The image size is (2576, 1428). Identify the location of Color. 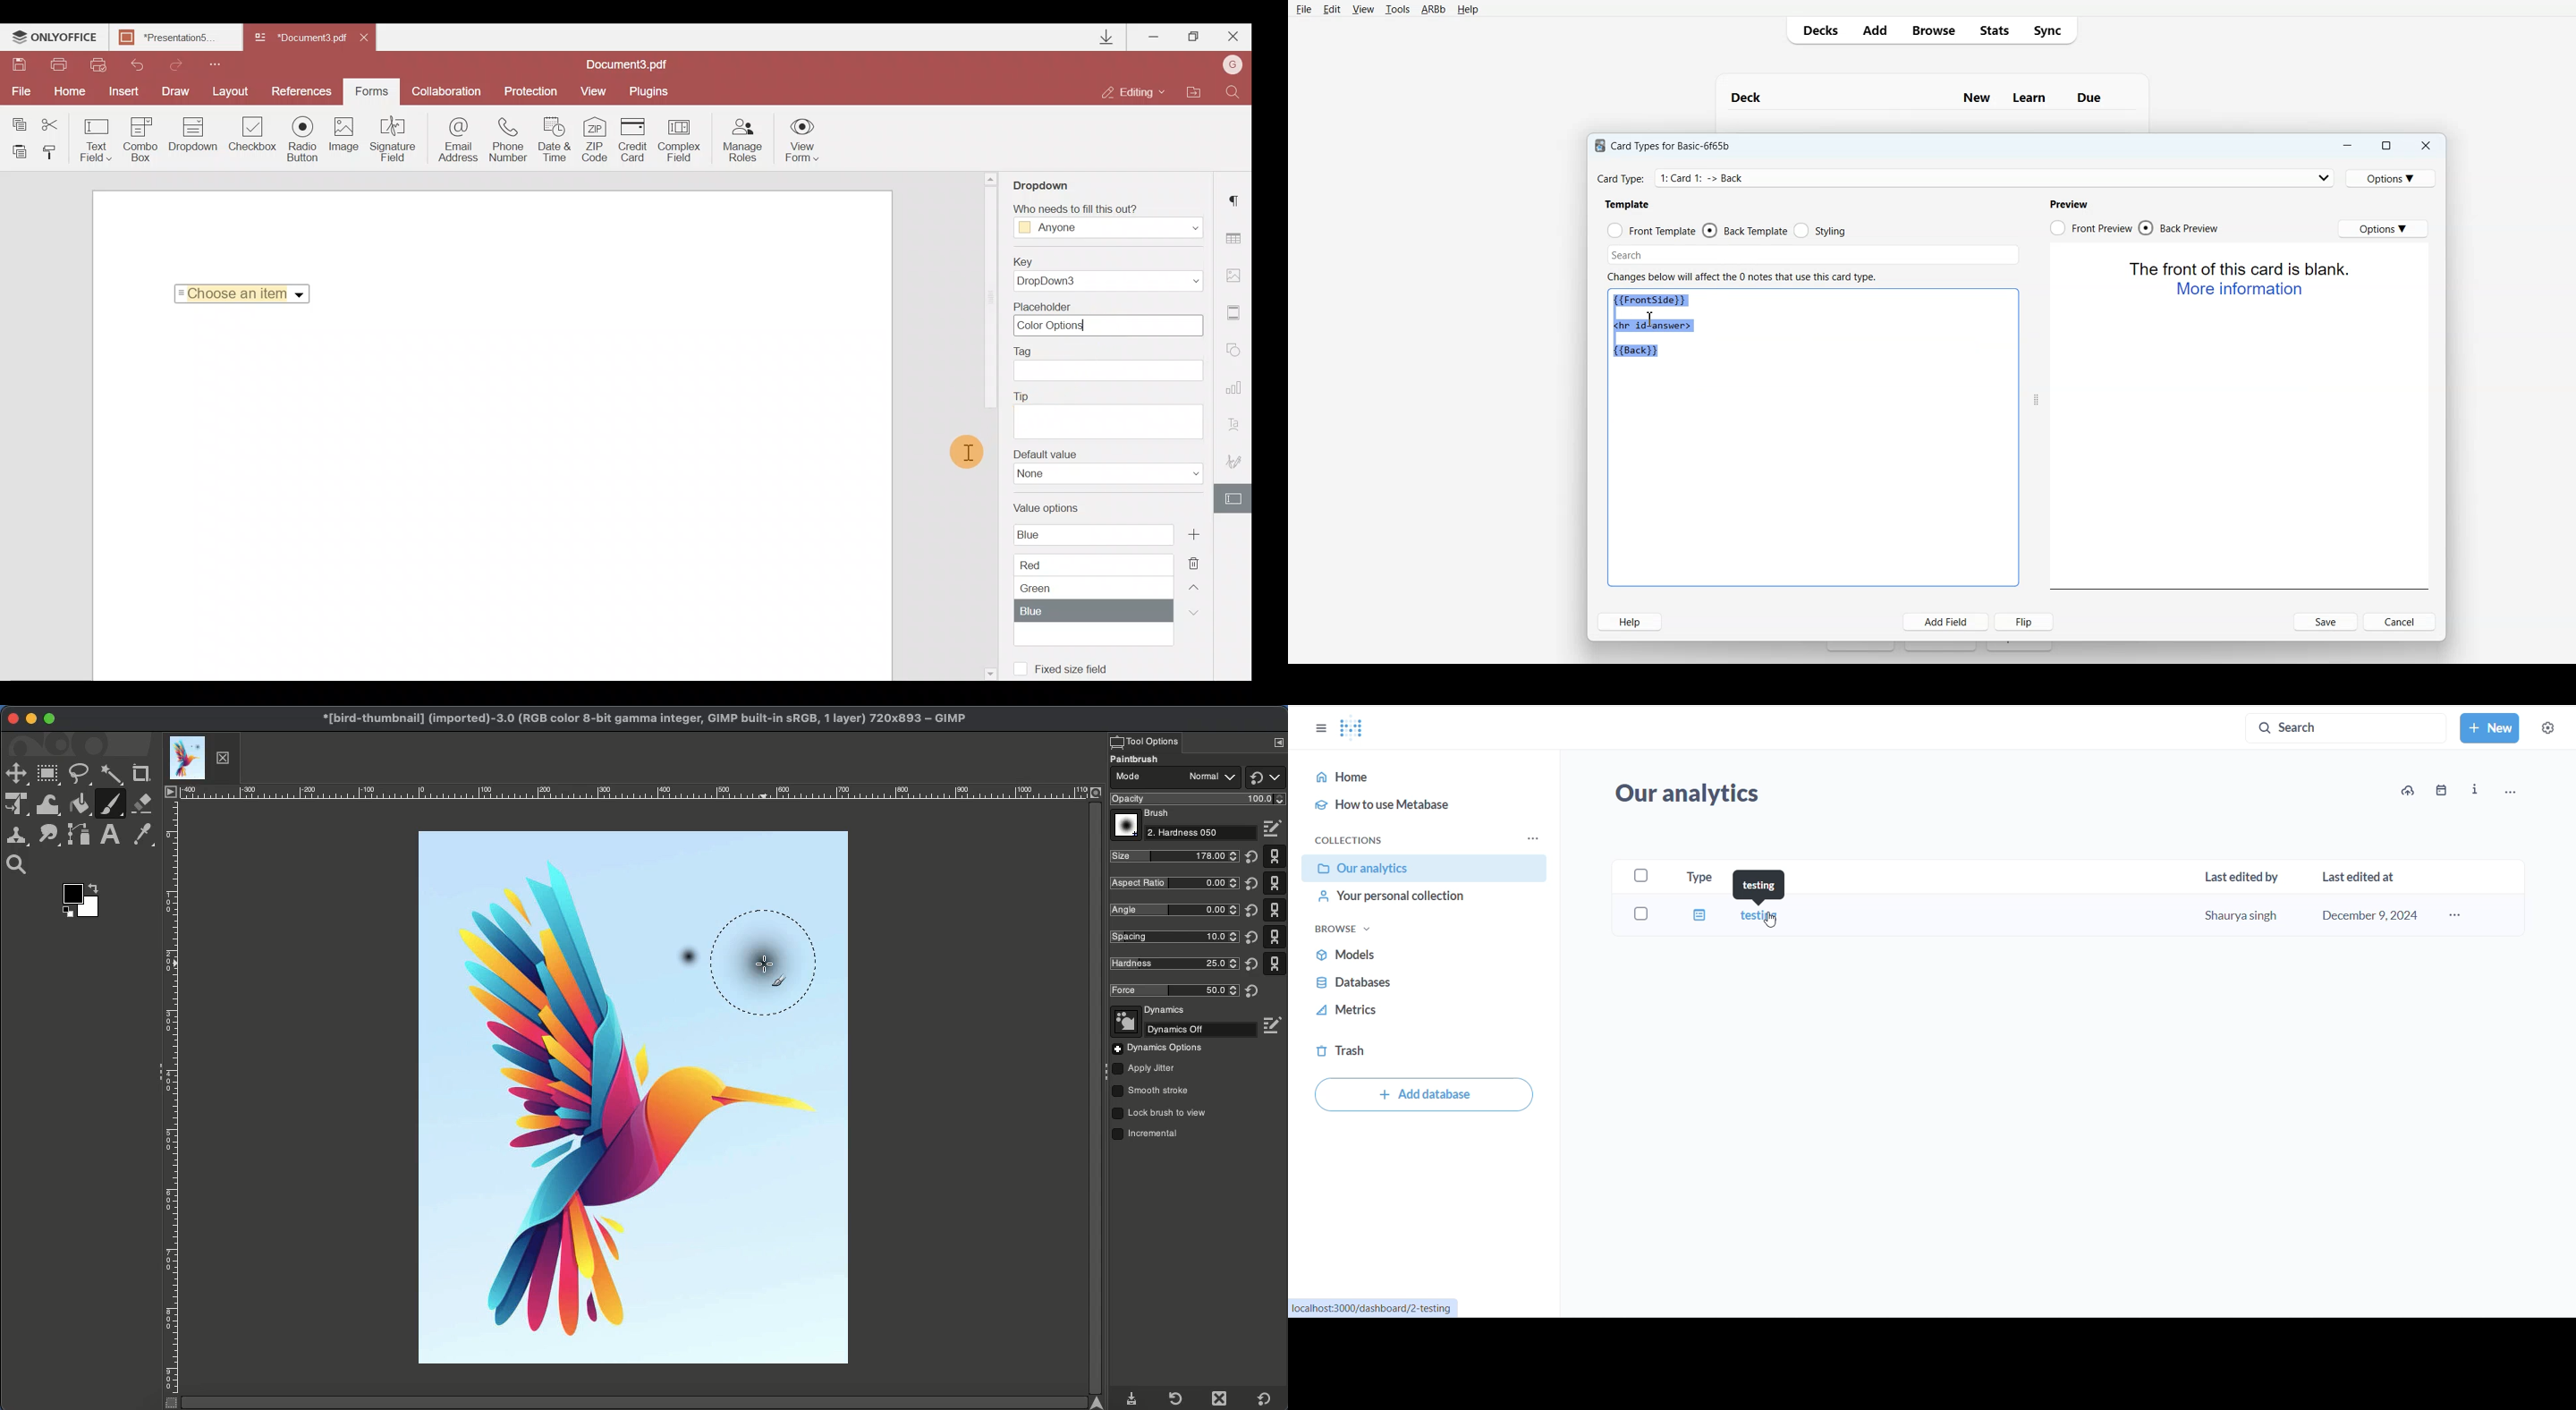
(85, 900).